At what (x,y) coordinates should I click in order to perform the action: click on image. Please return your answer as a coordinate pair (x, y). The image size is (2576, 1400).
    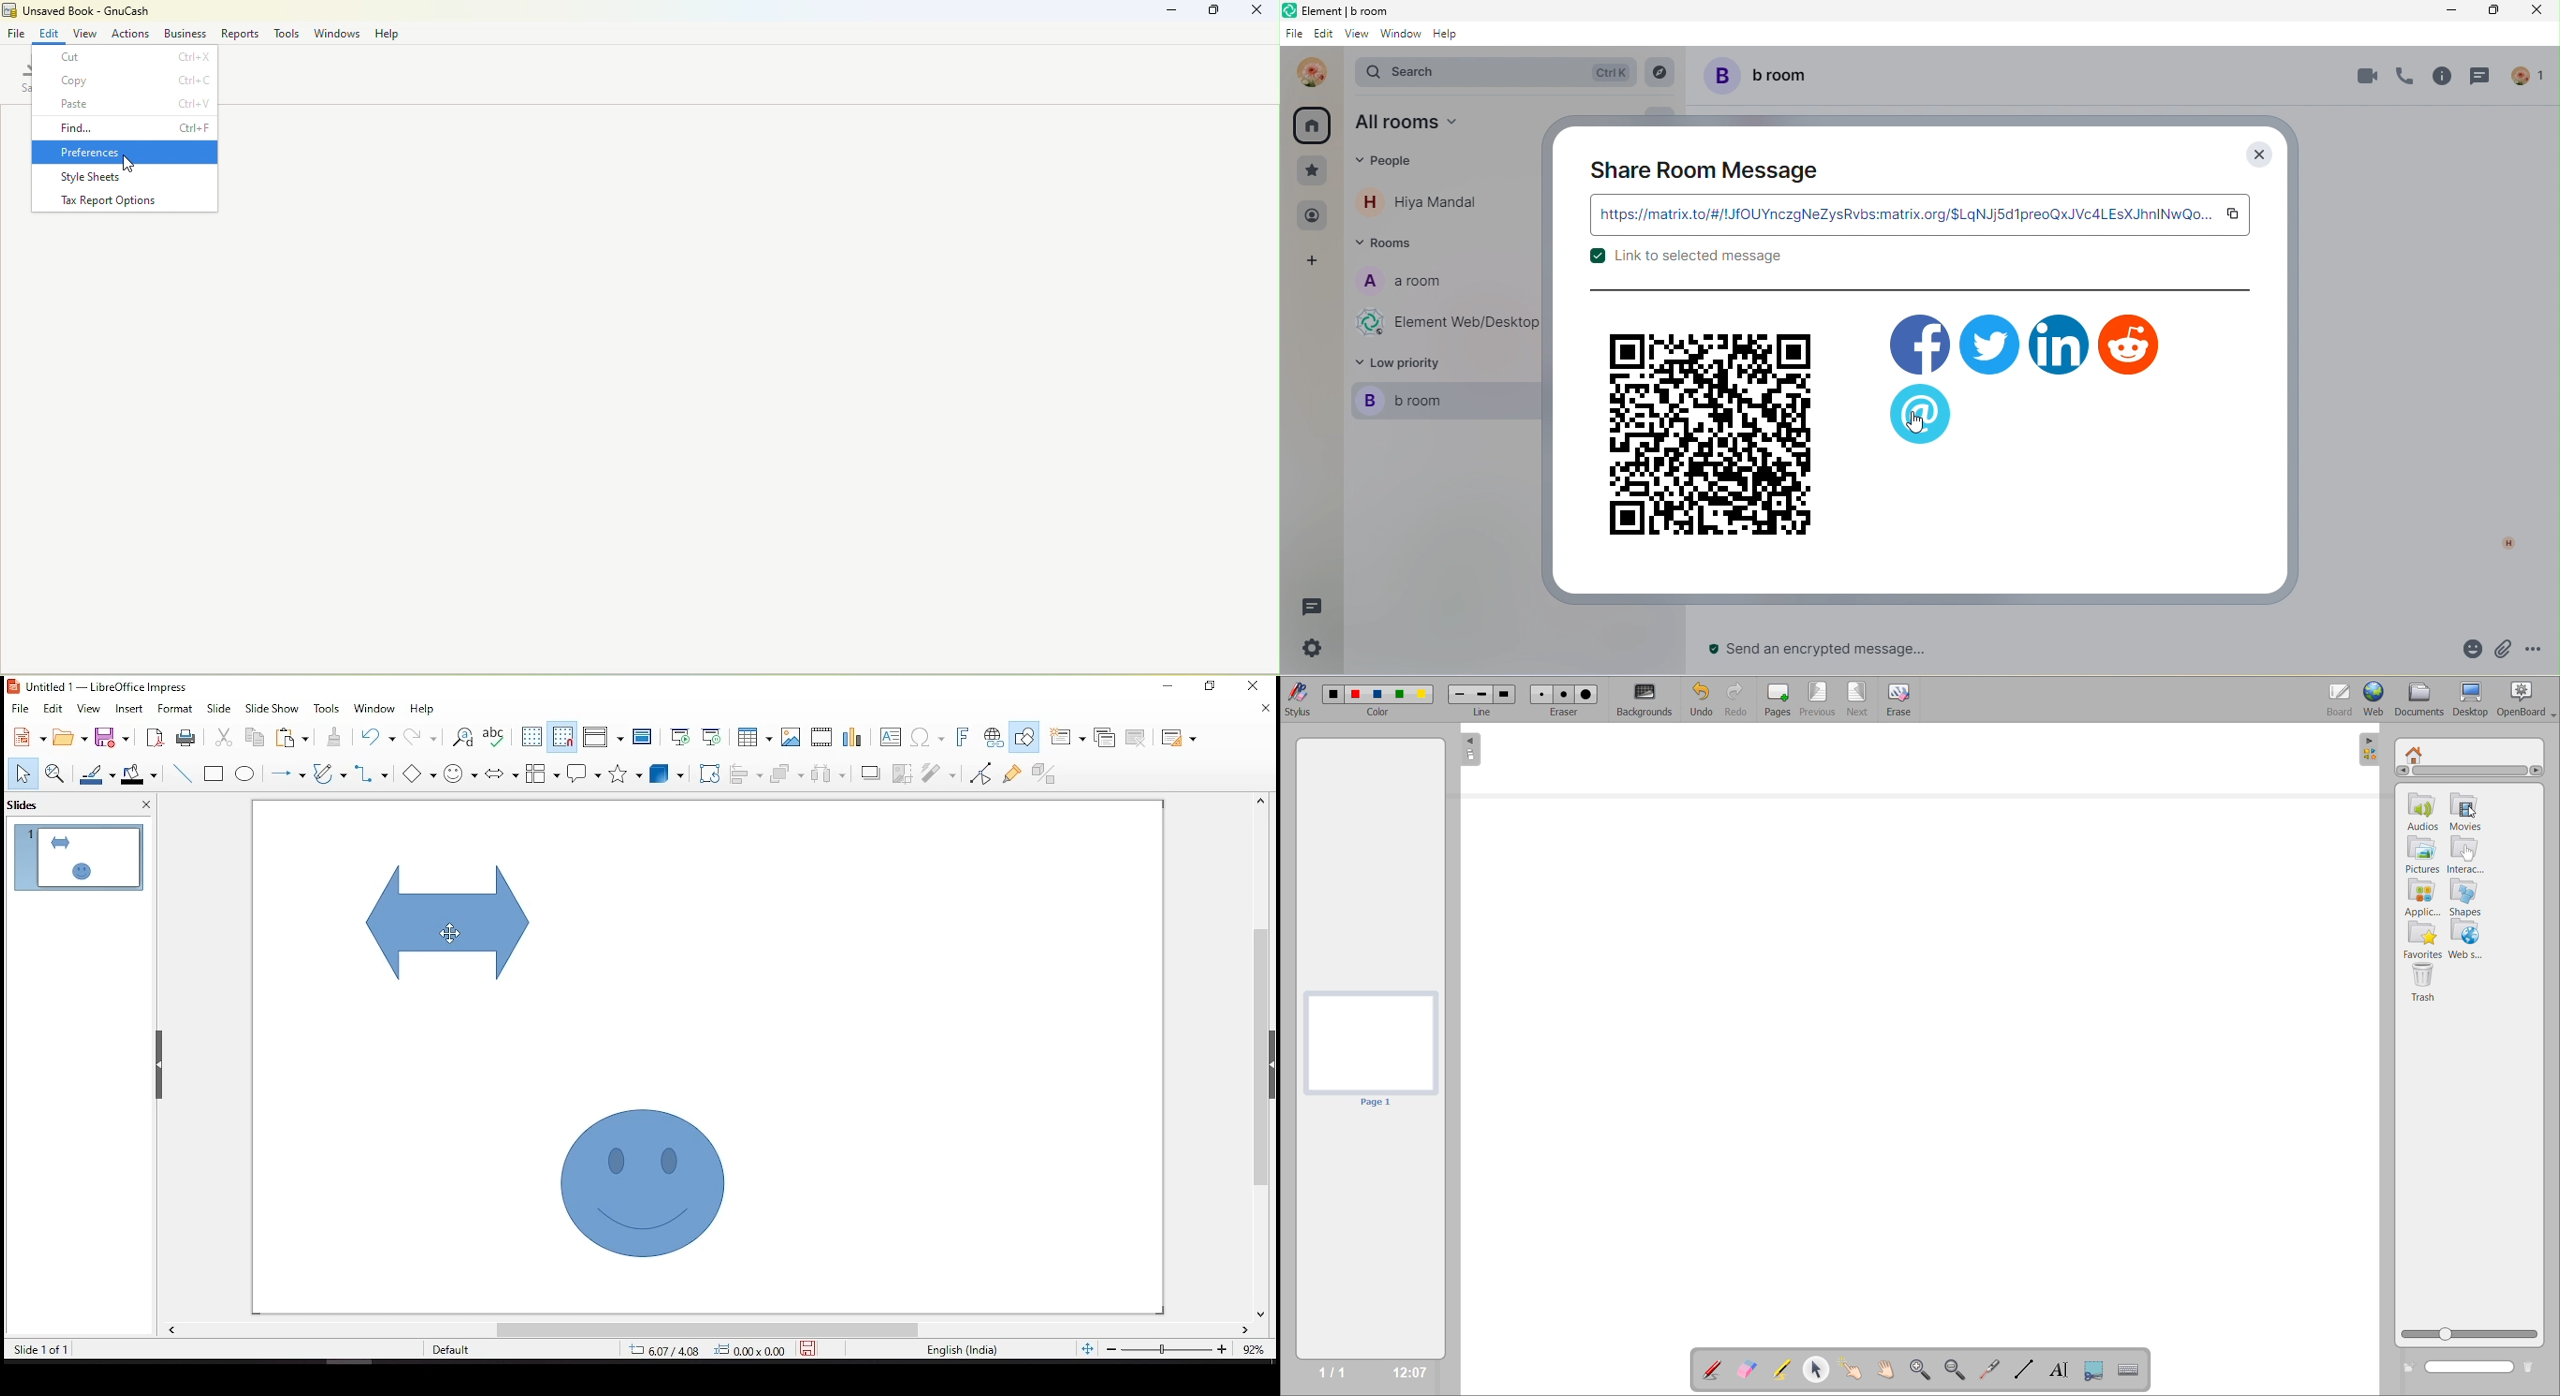
    Looking at the image, I should click on (791, 736).